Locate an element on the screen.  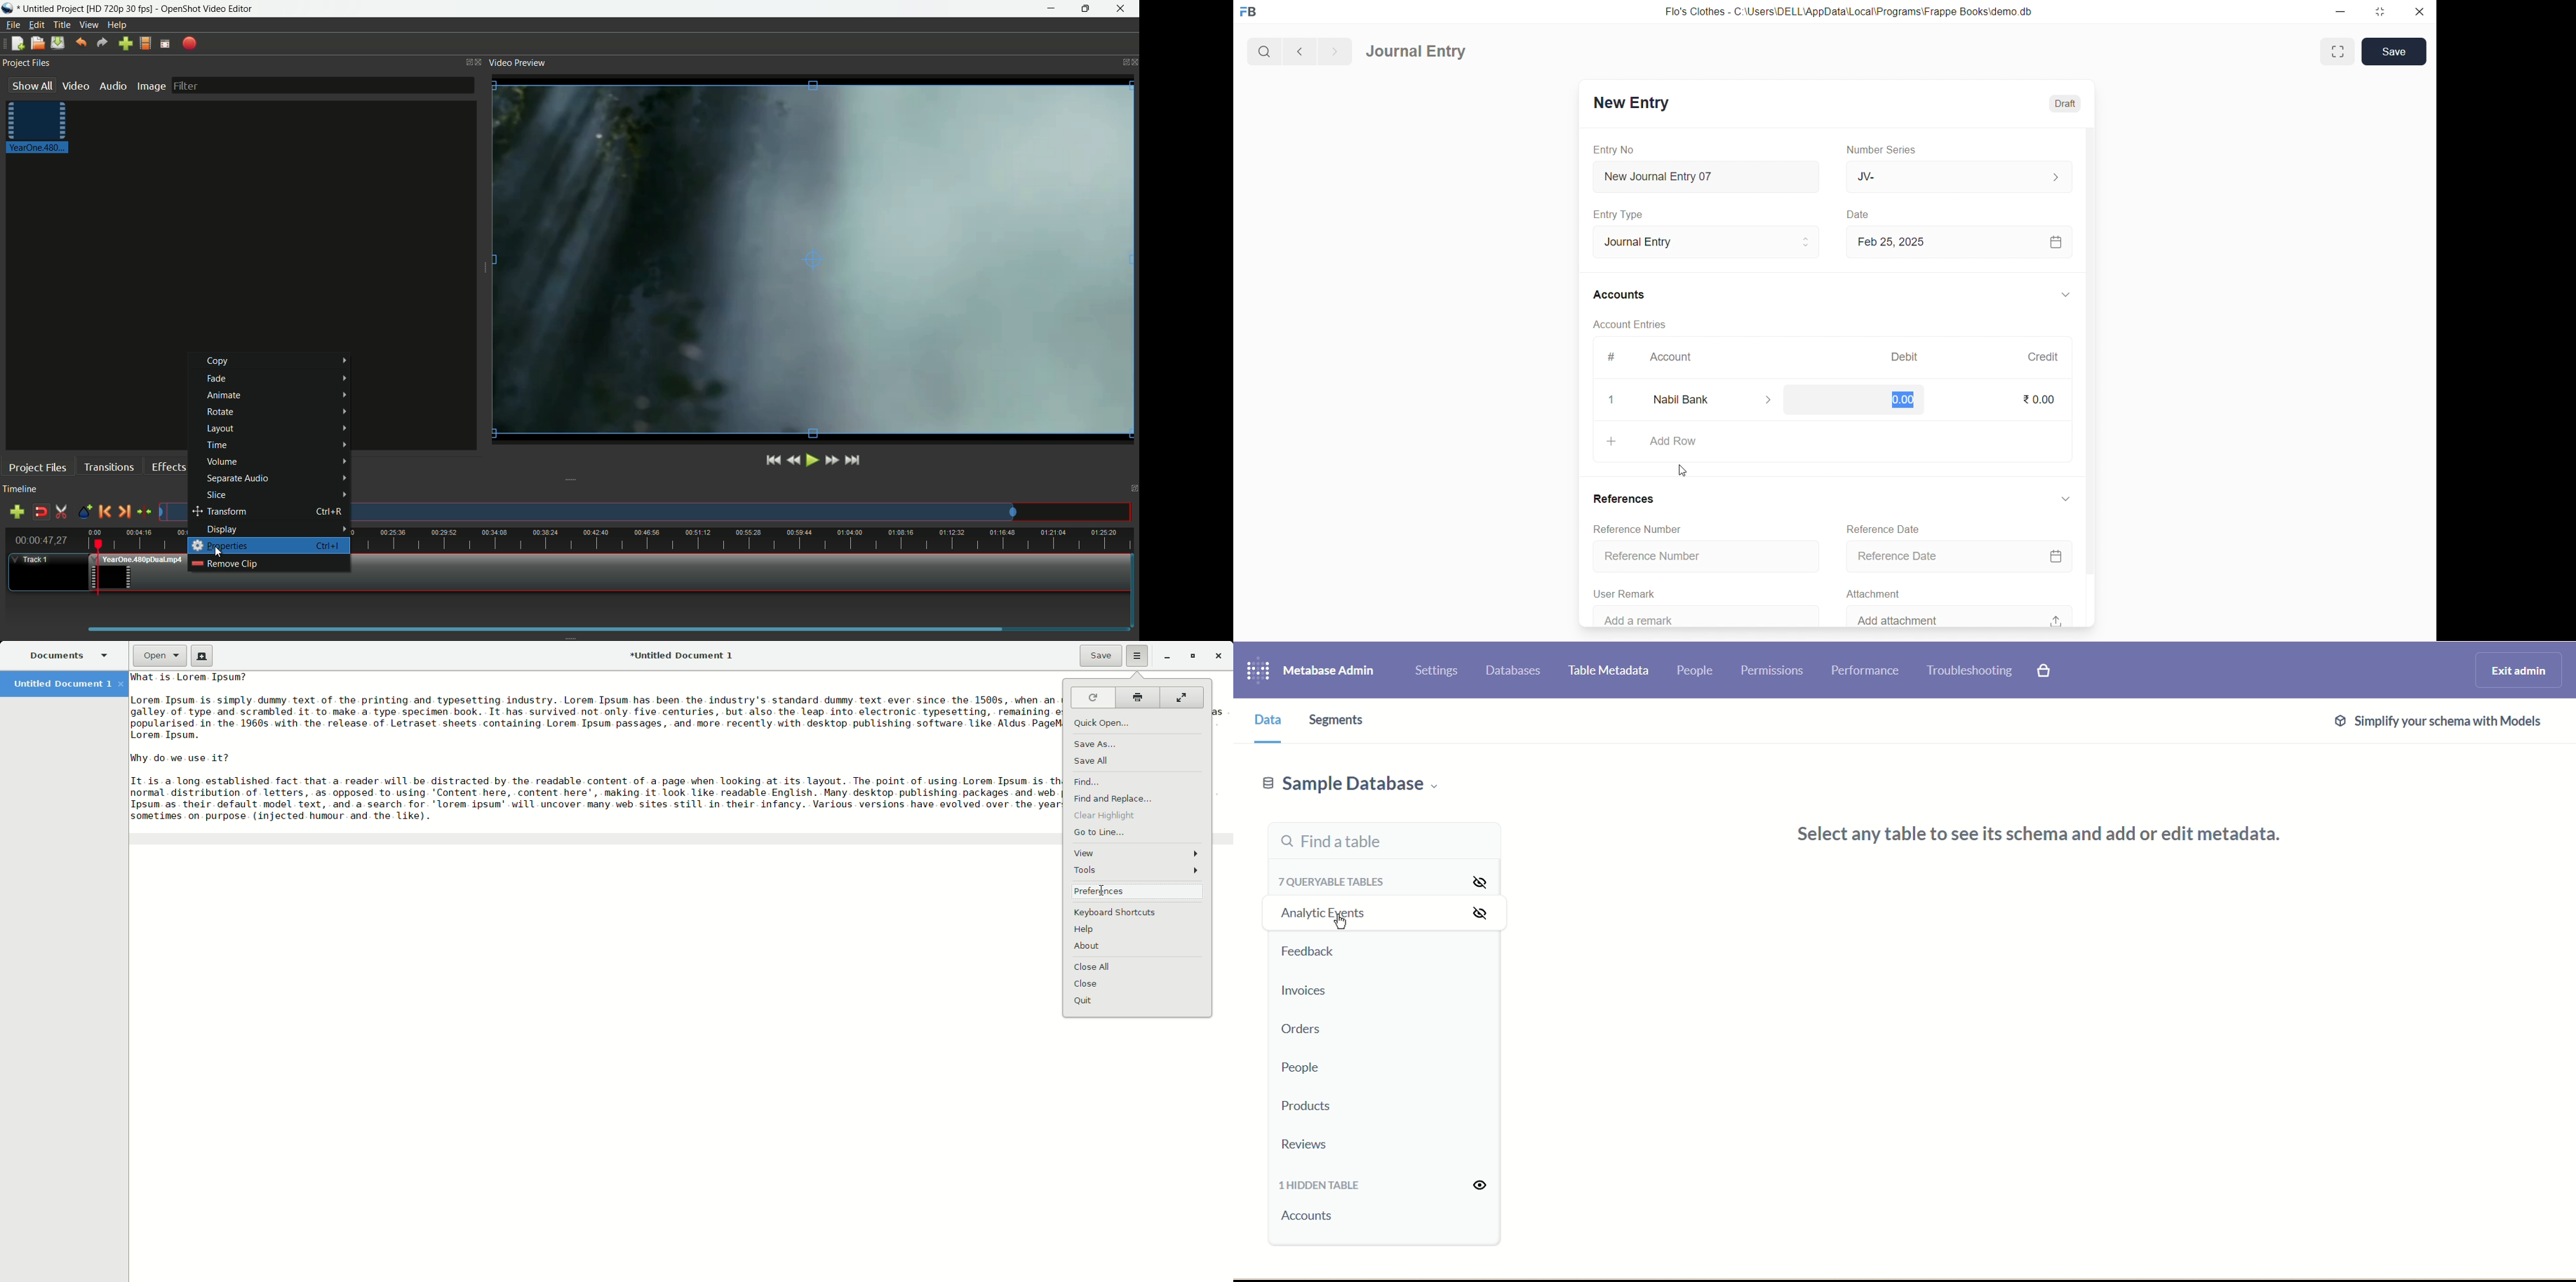
search is located at coordinates (1263, 50).